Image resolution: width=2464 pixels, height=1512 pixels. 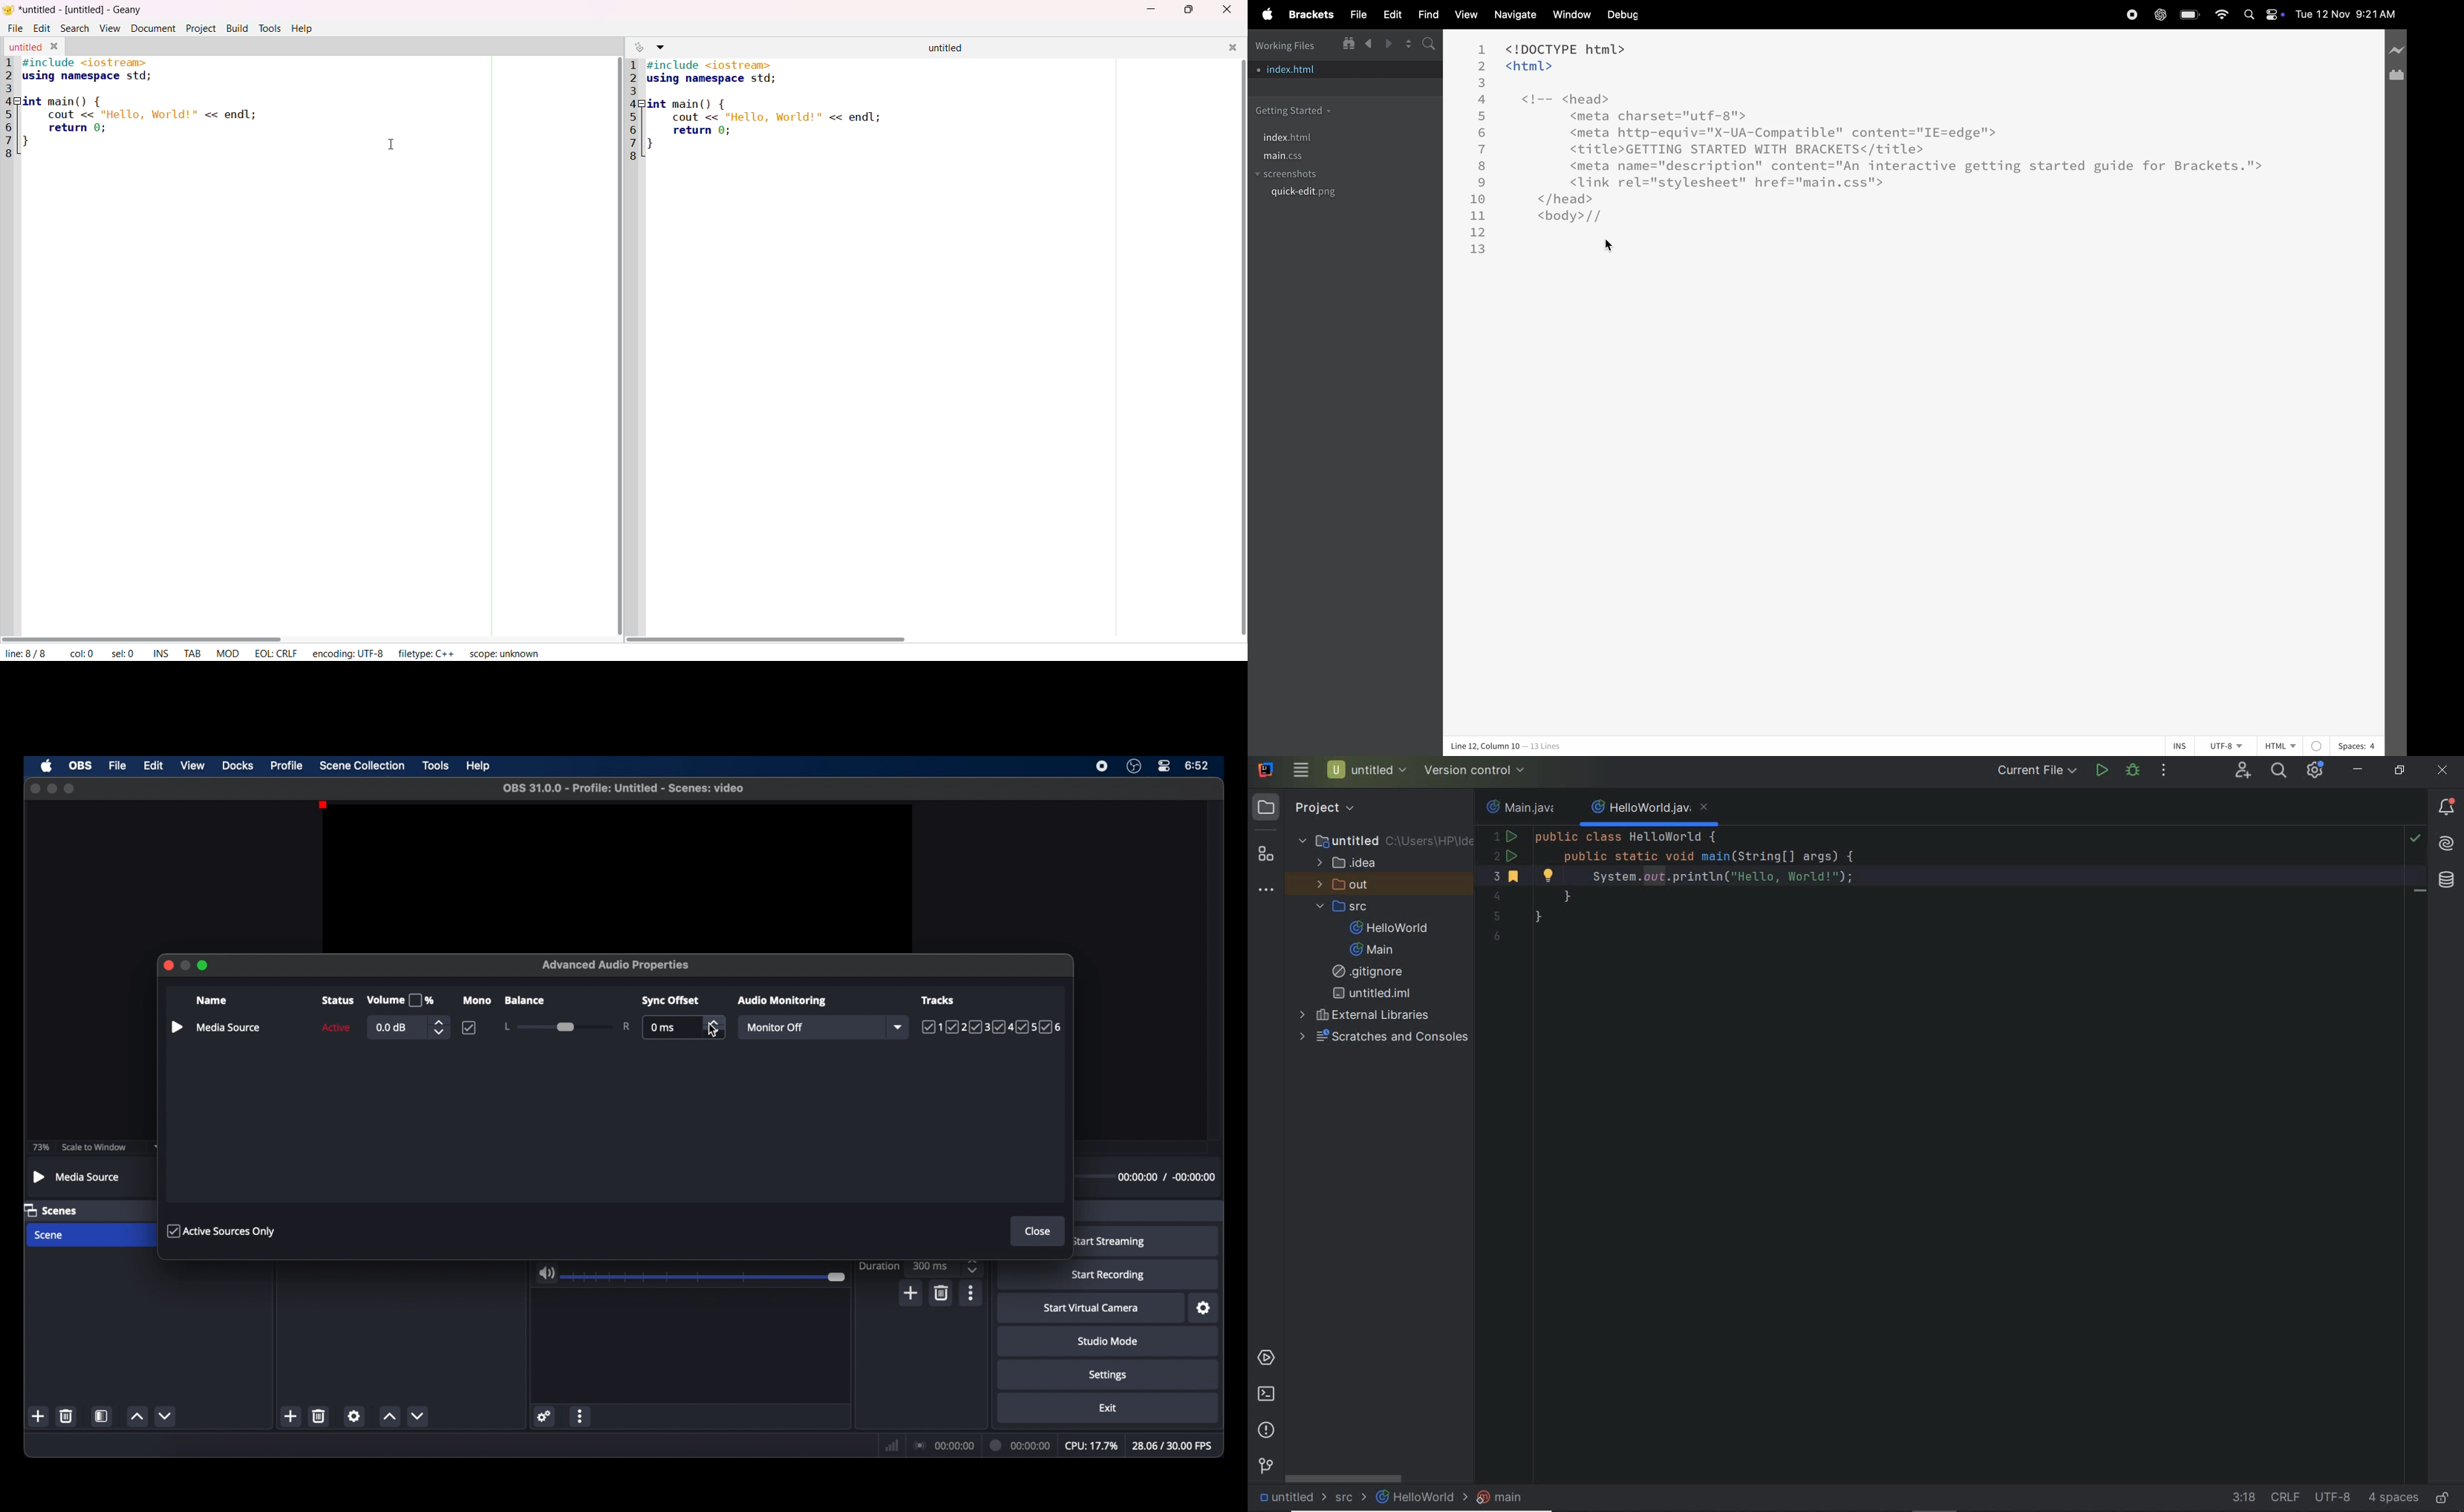 I want to click on cursor, so click(x=392, y=143).